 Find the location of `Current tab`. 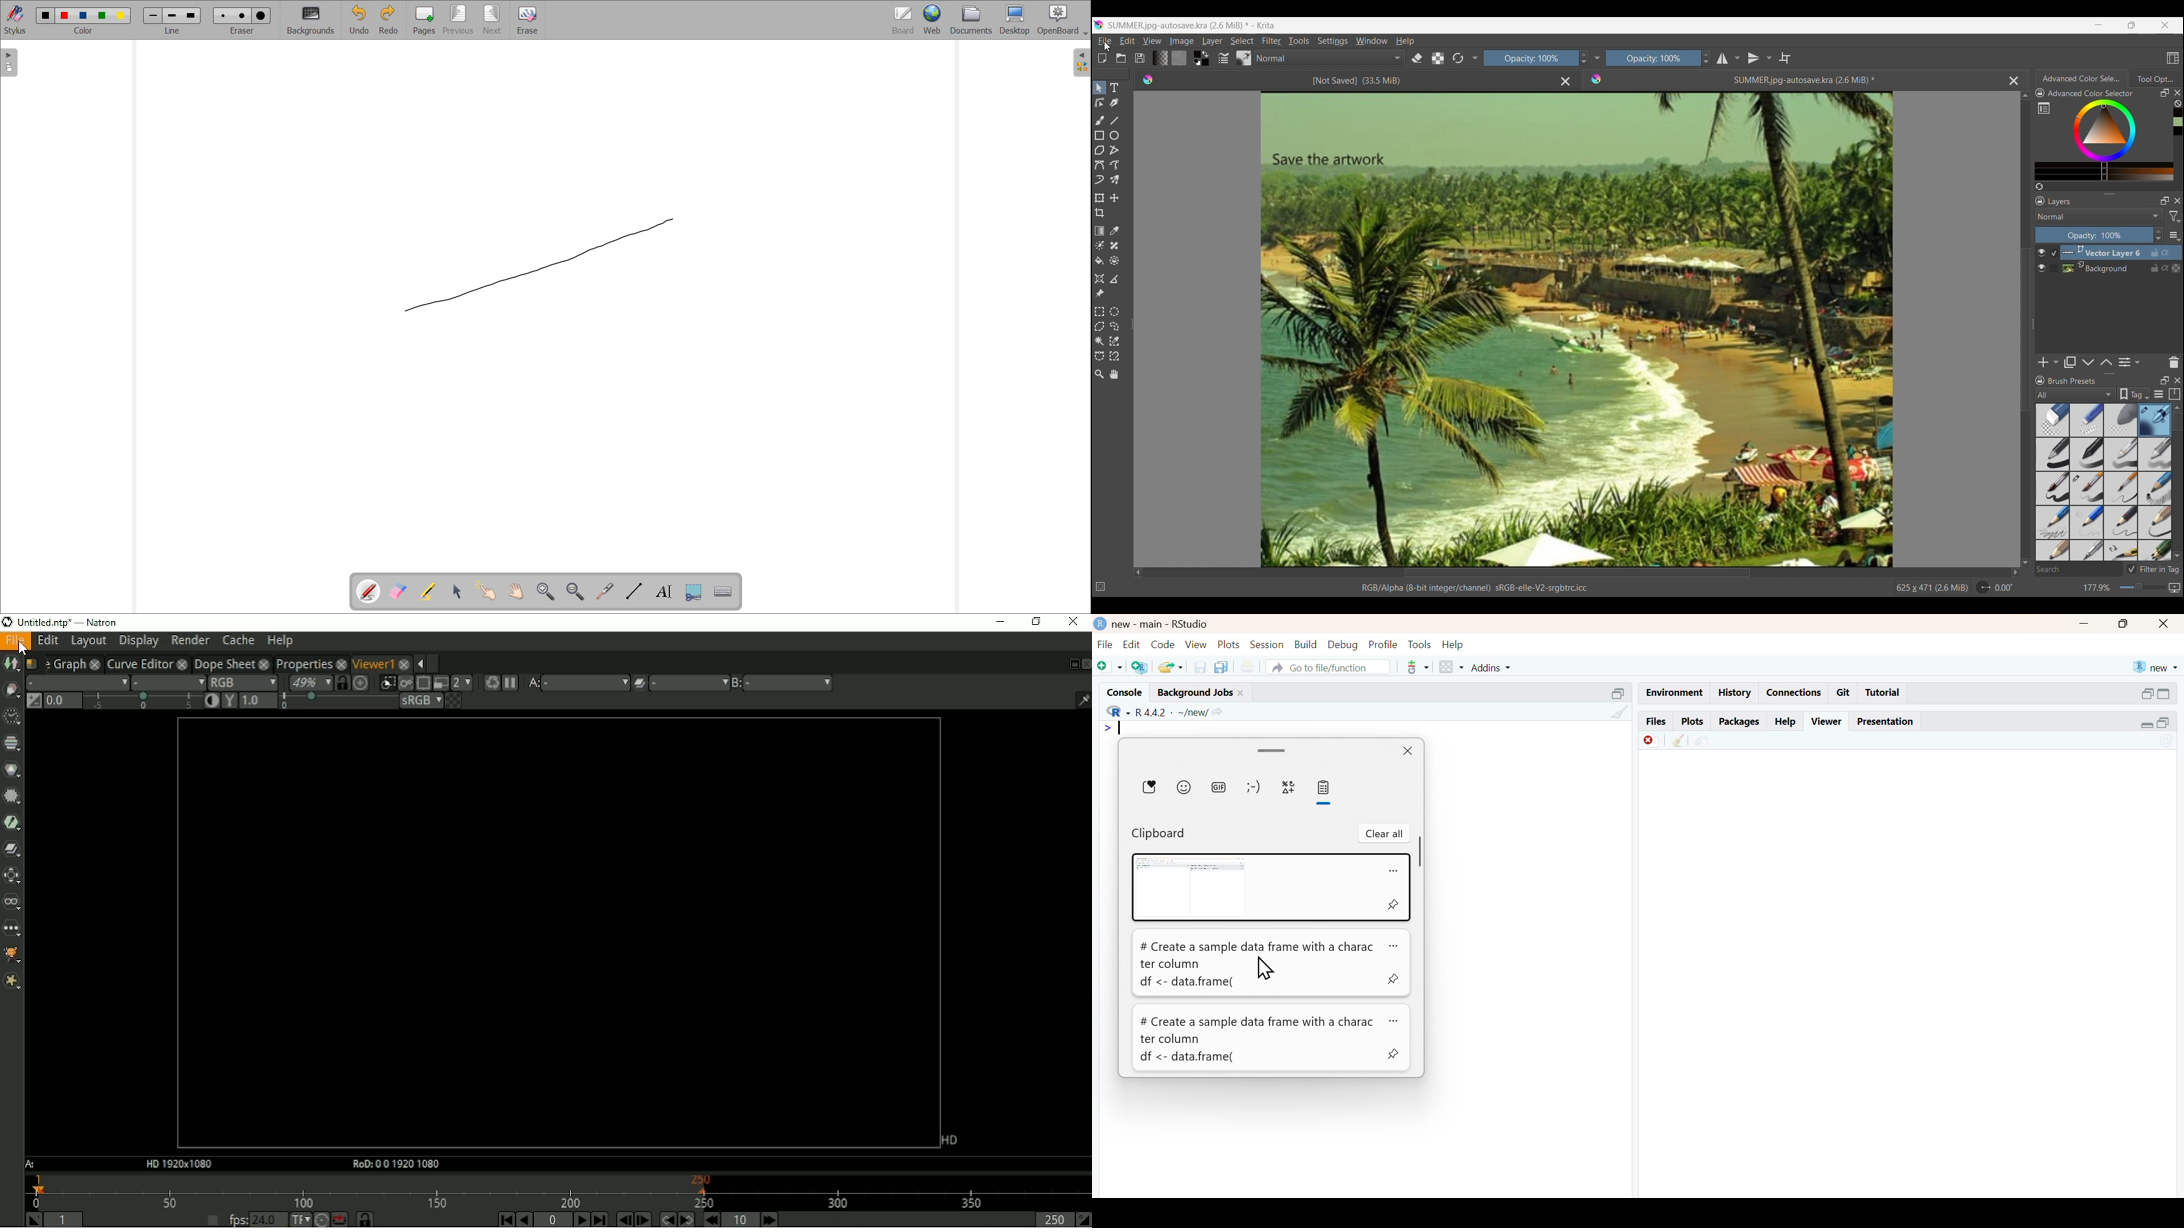

Current tab is located at coordinates (2080, 78).